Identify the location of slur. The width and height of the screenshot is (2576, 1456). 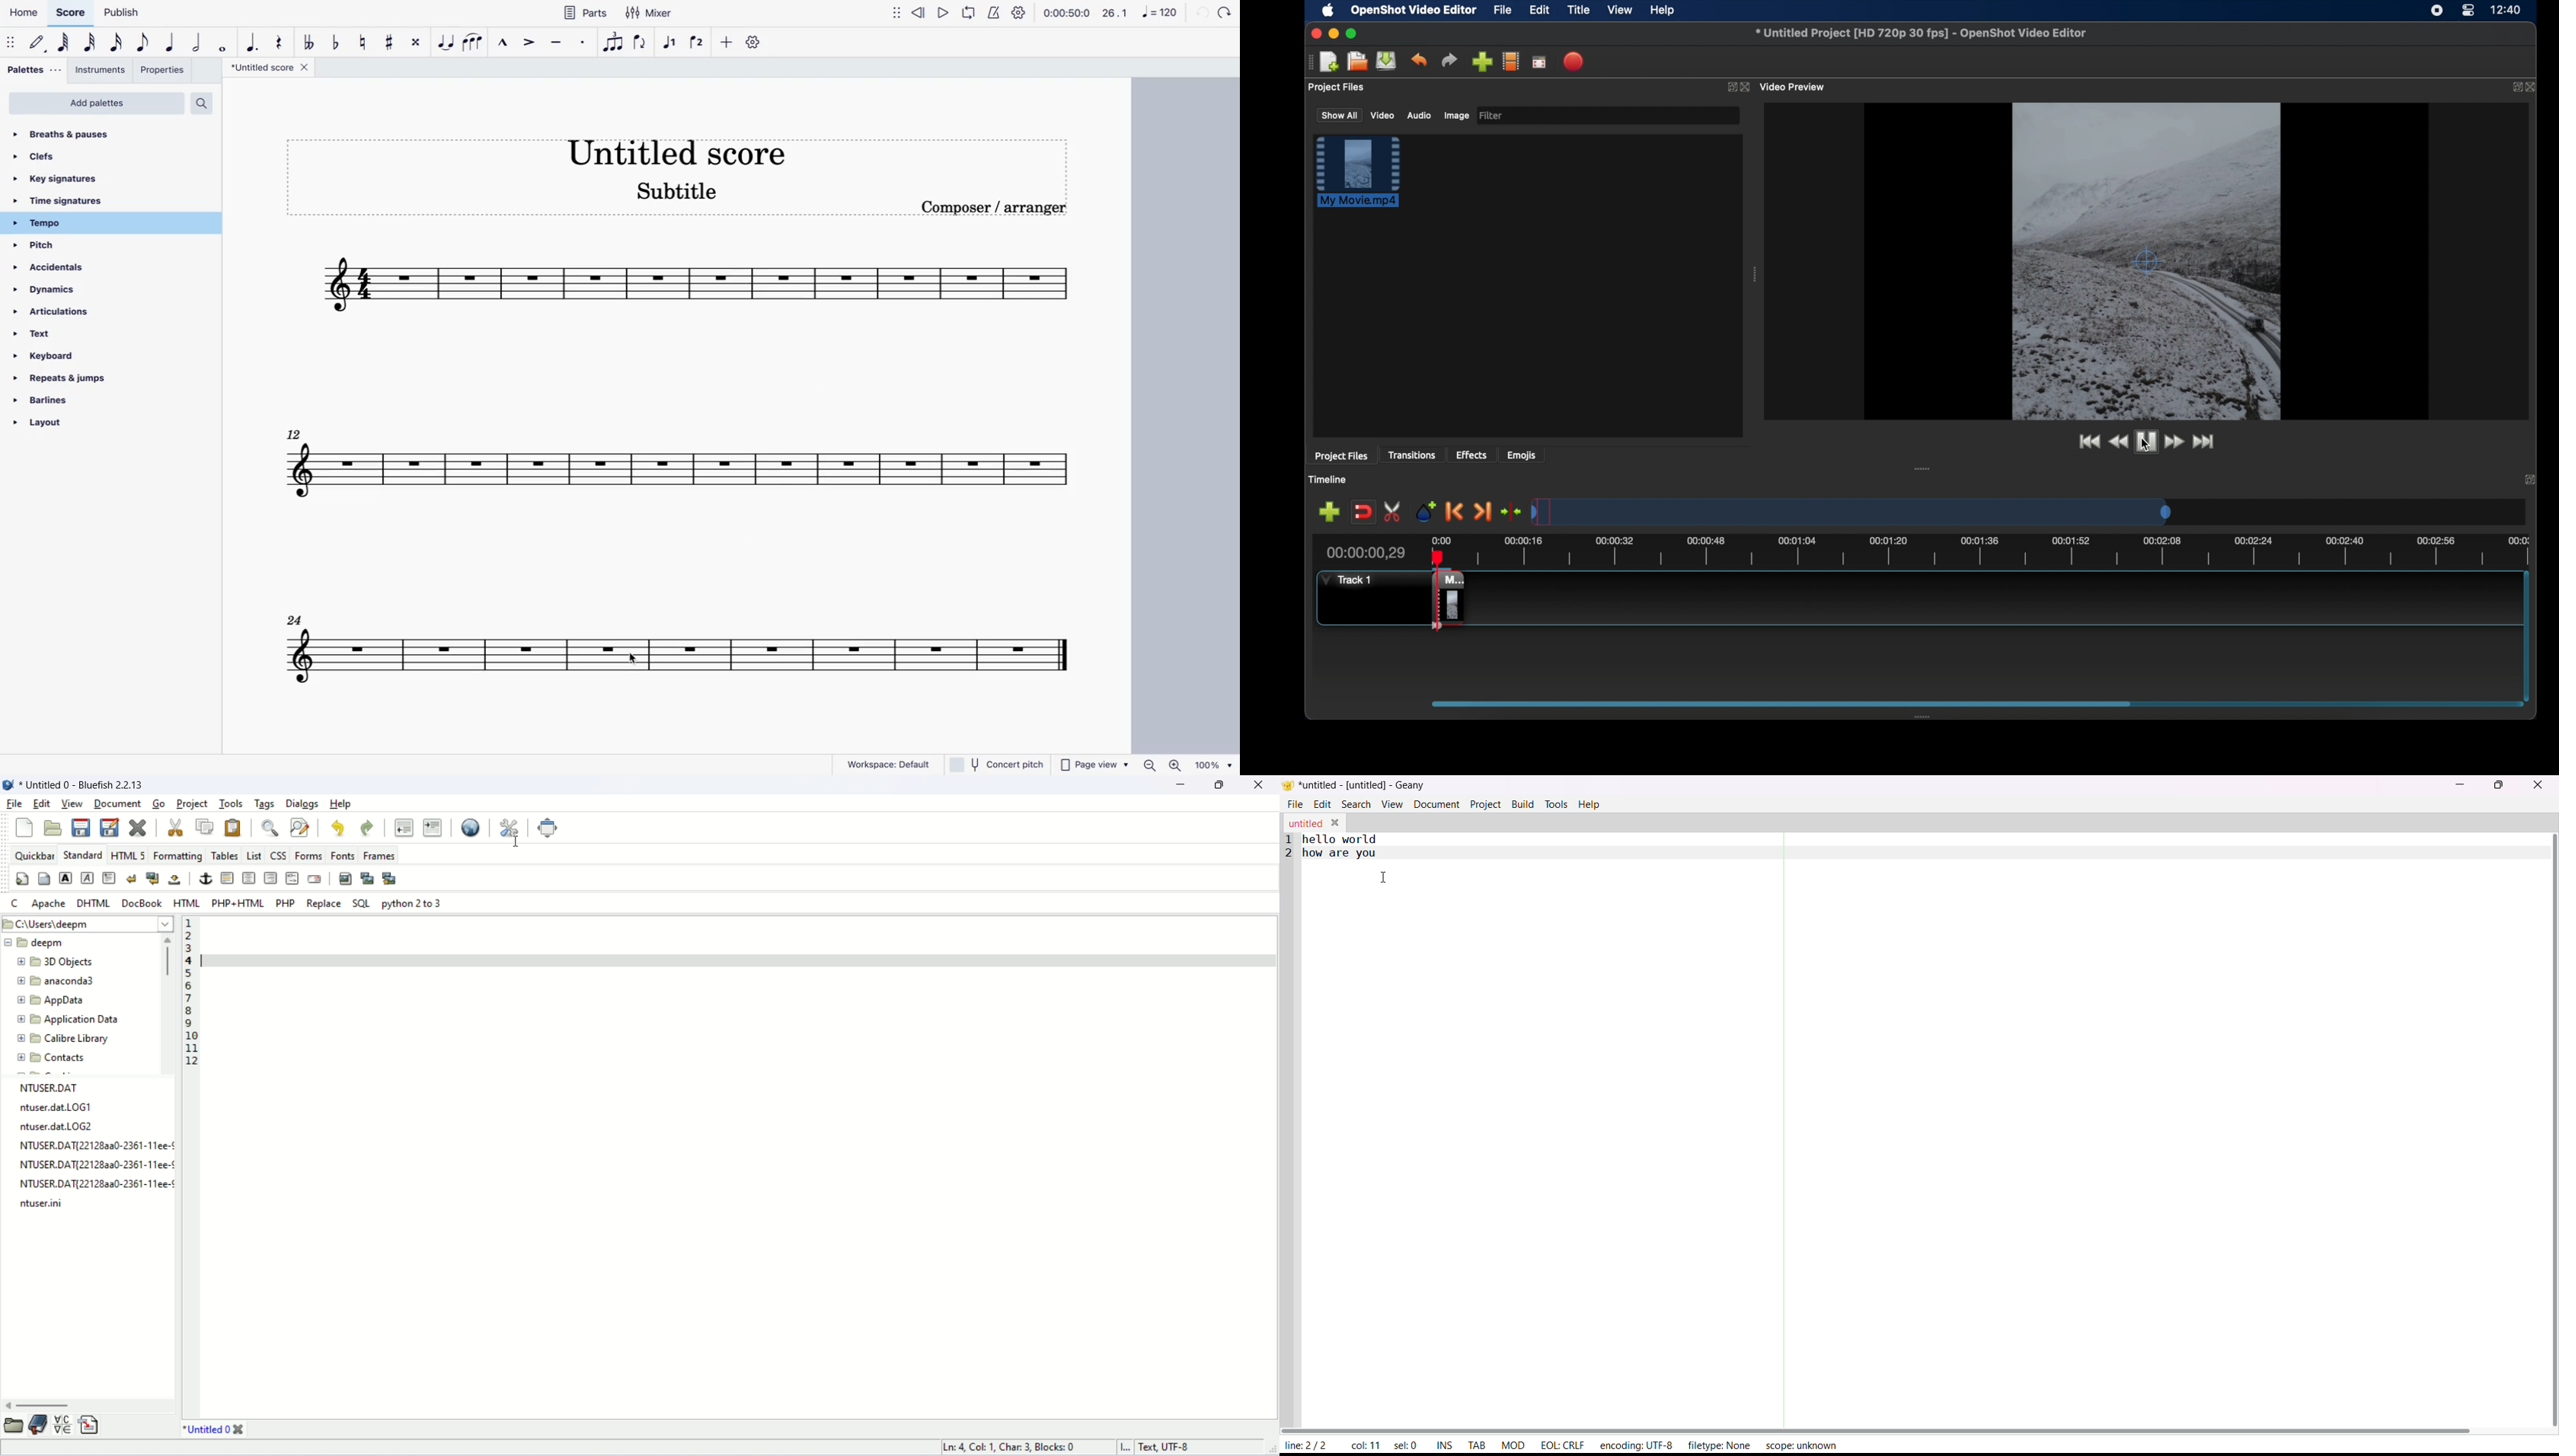
(475, 43).